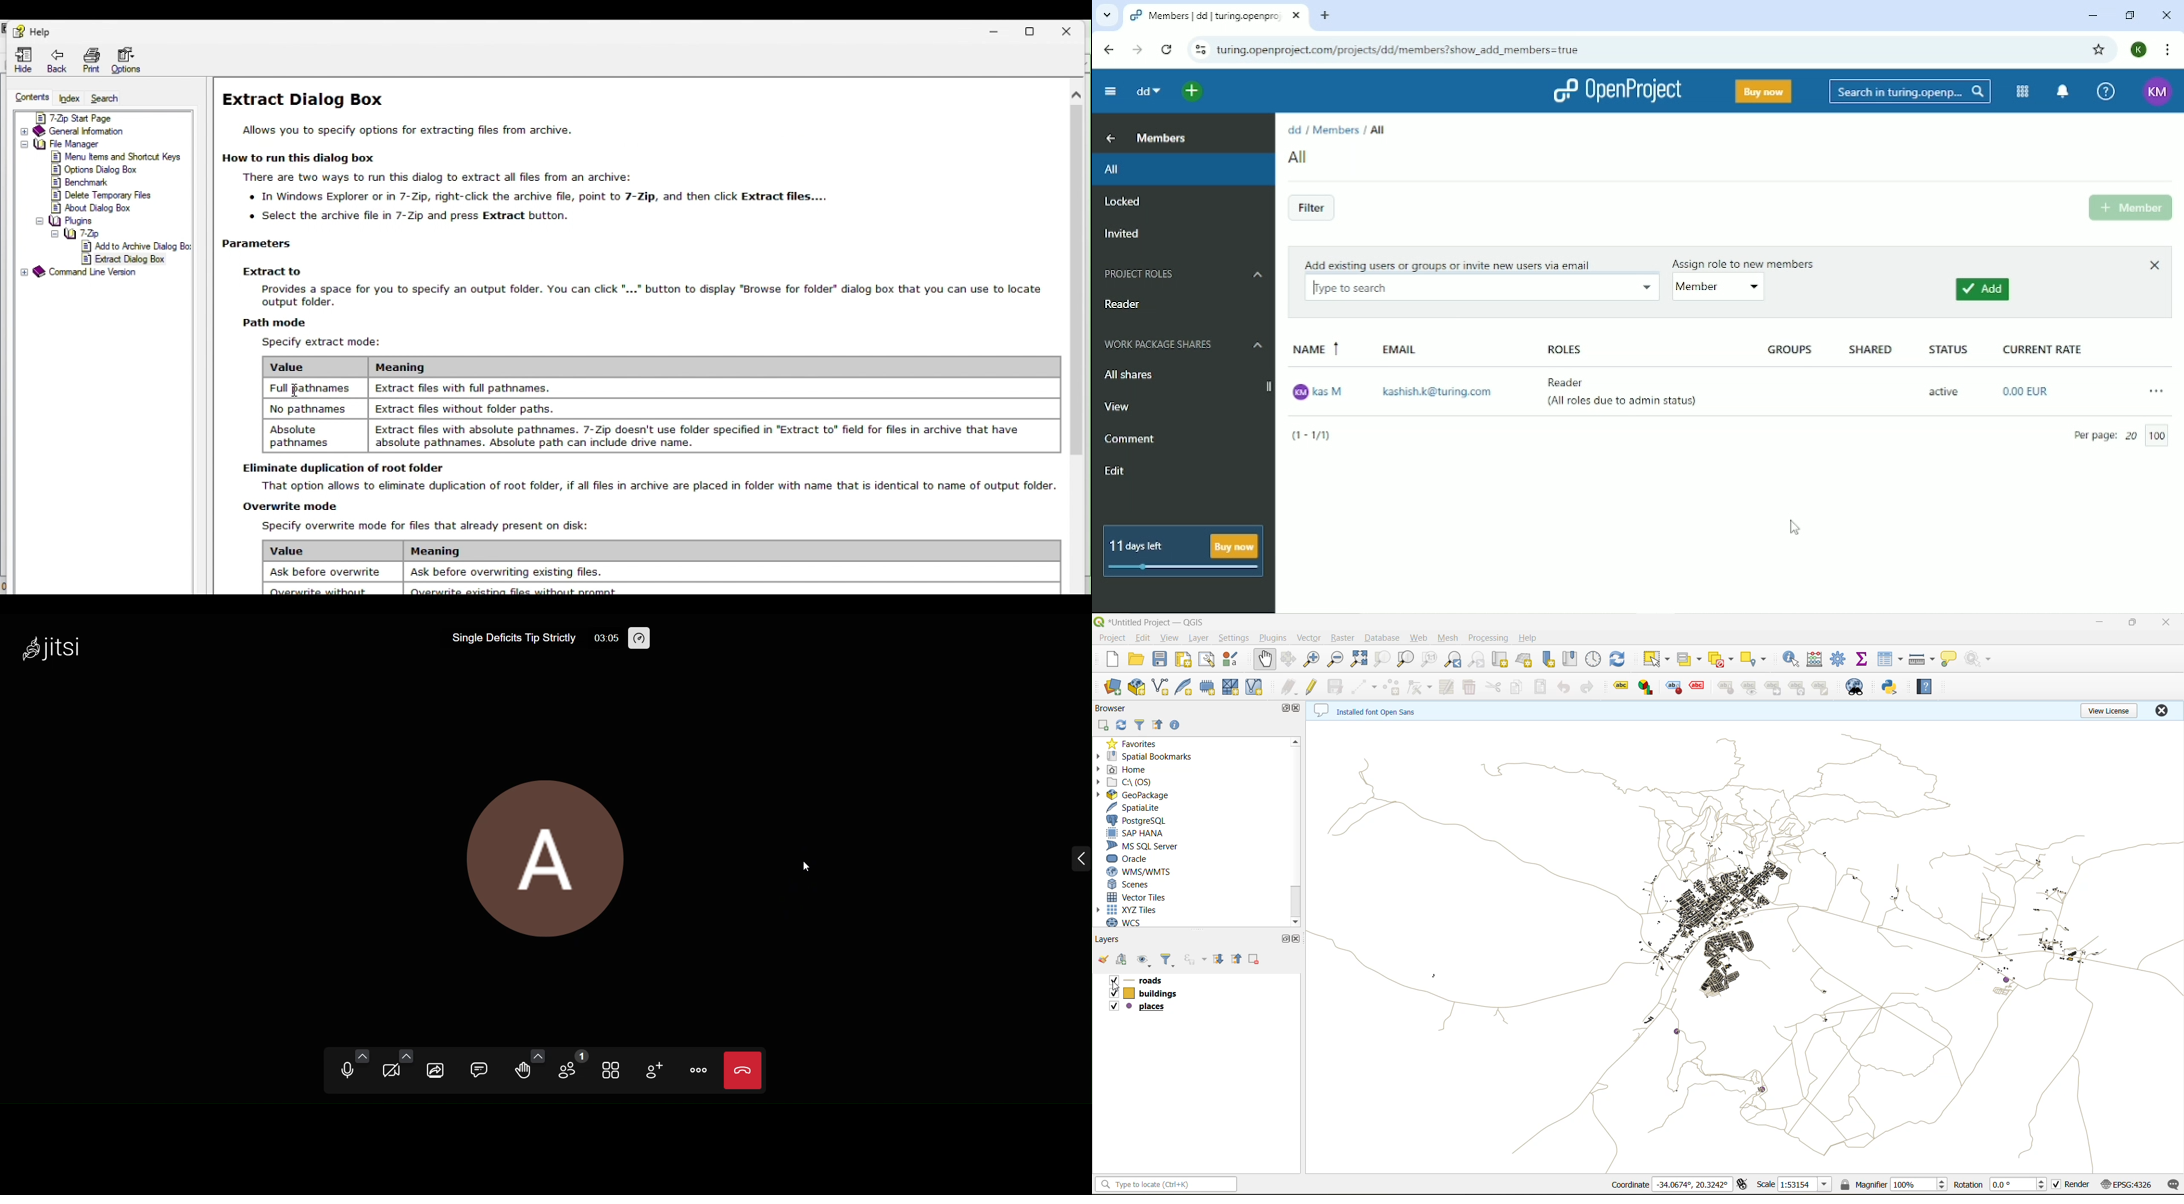  Describe the element at coordinates (1231, 688) in the screenshot. I see `mesh layer` at that location.